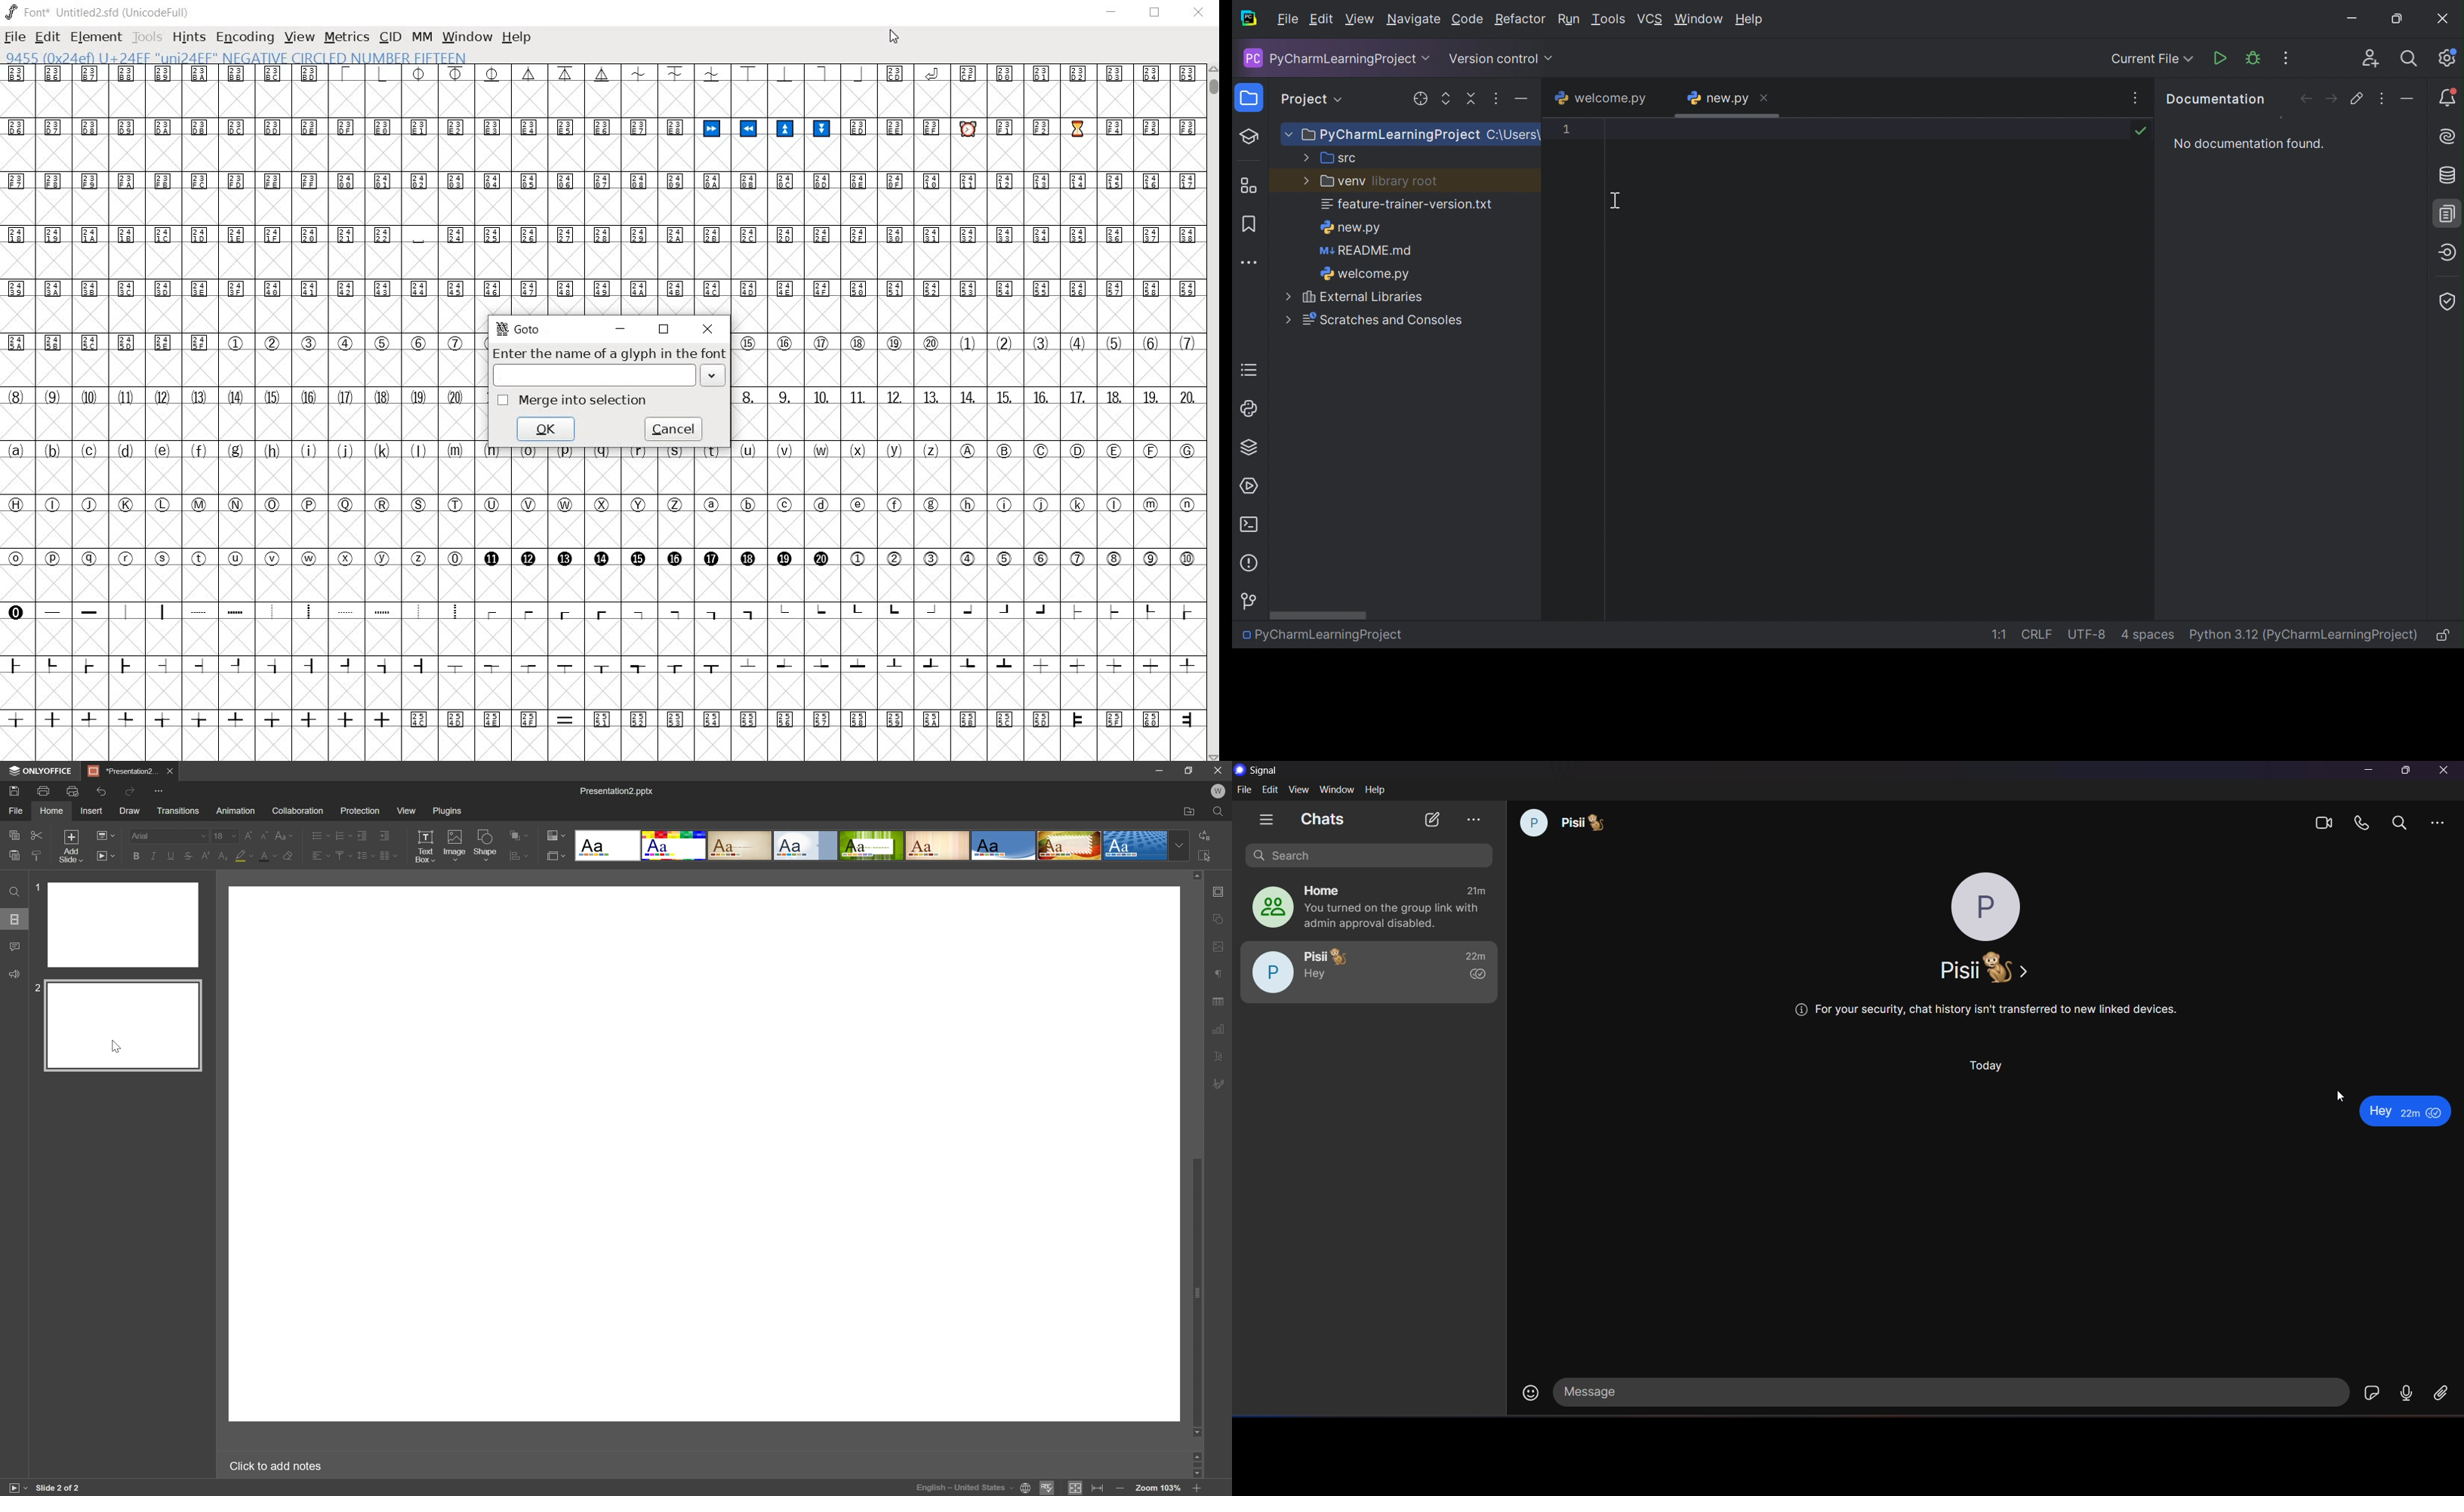  Describe the element at coordinates (118, 1046) in the screenshot. I see `cursor` at that location.